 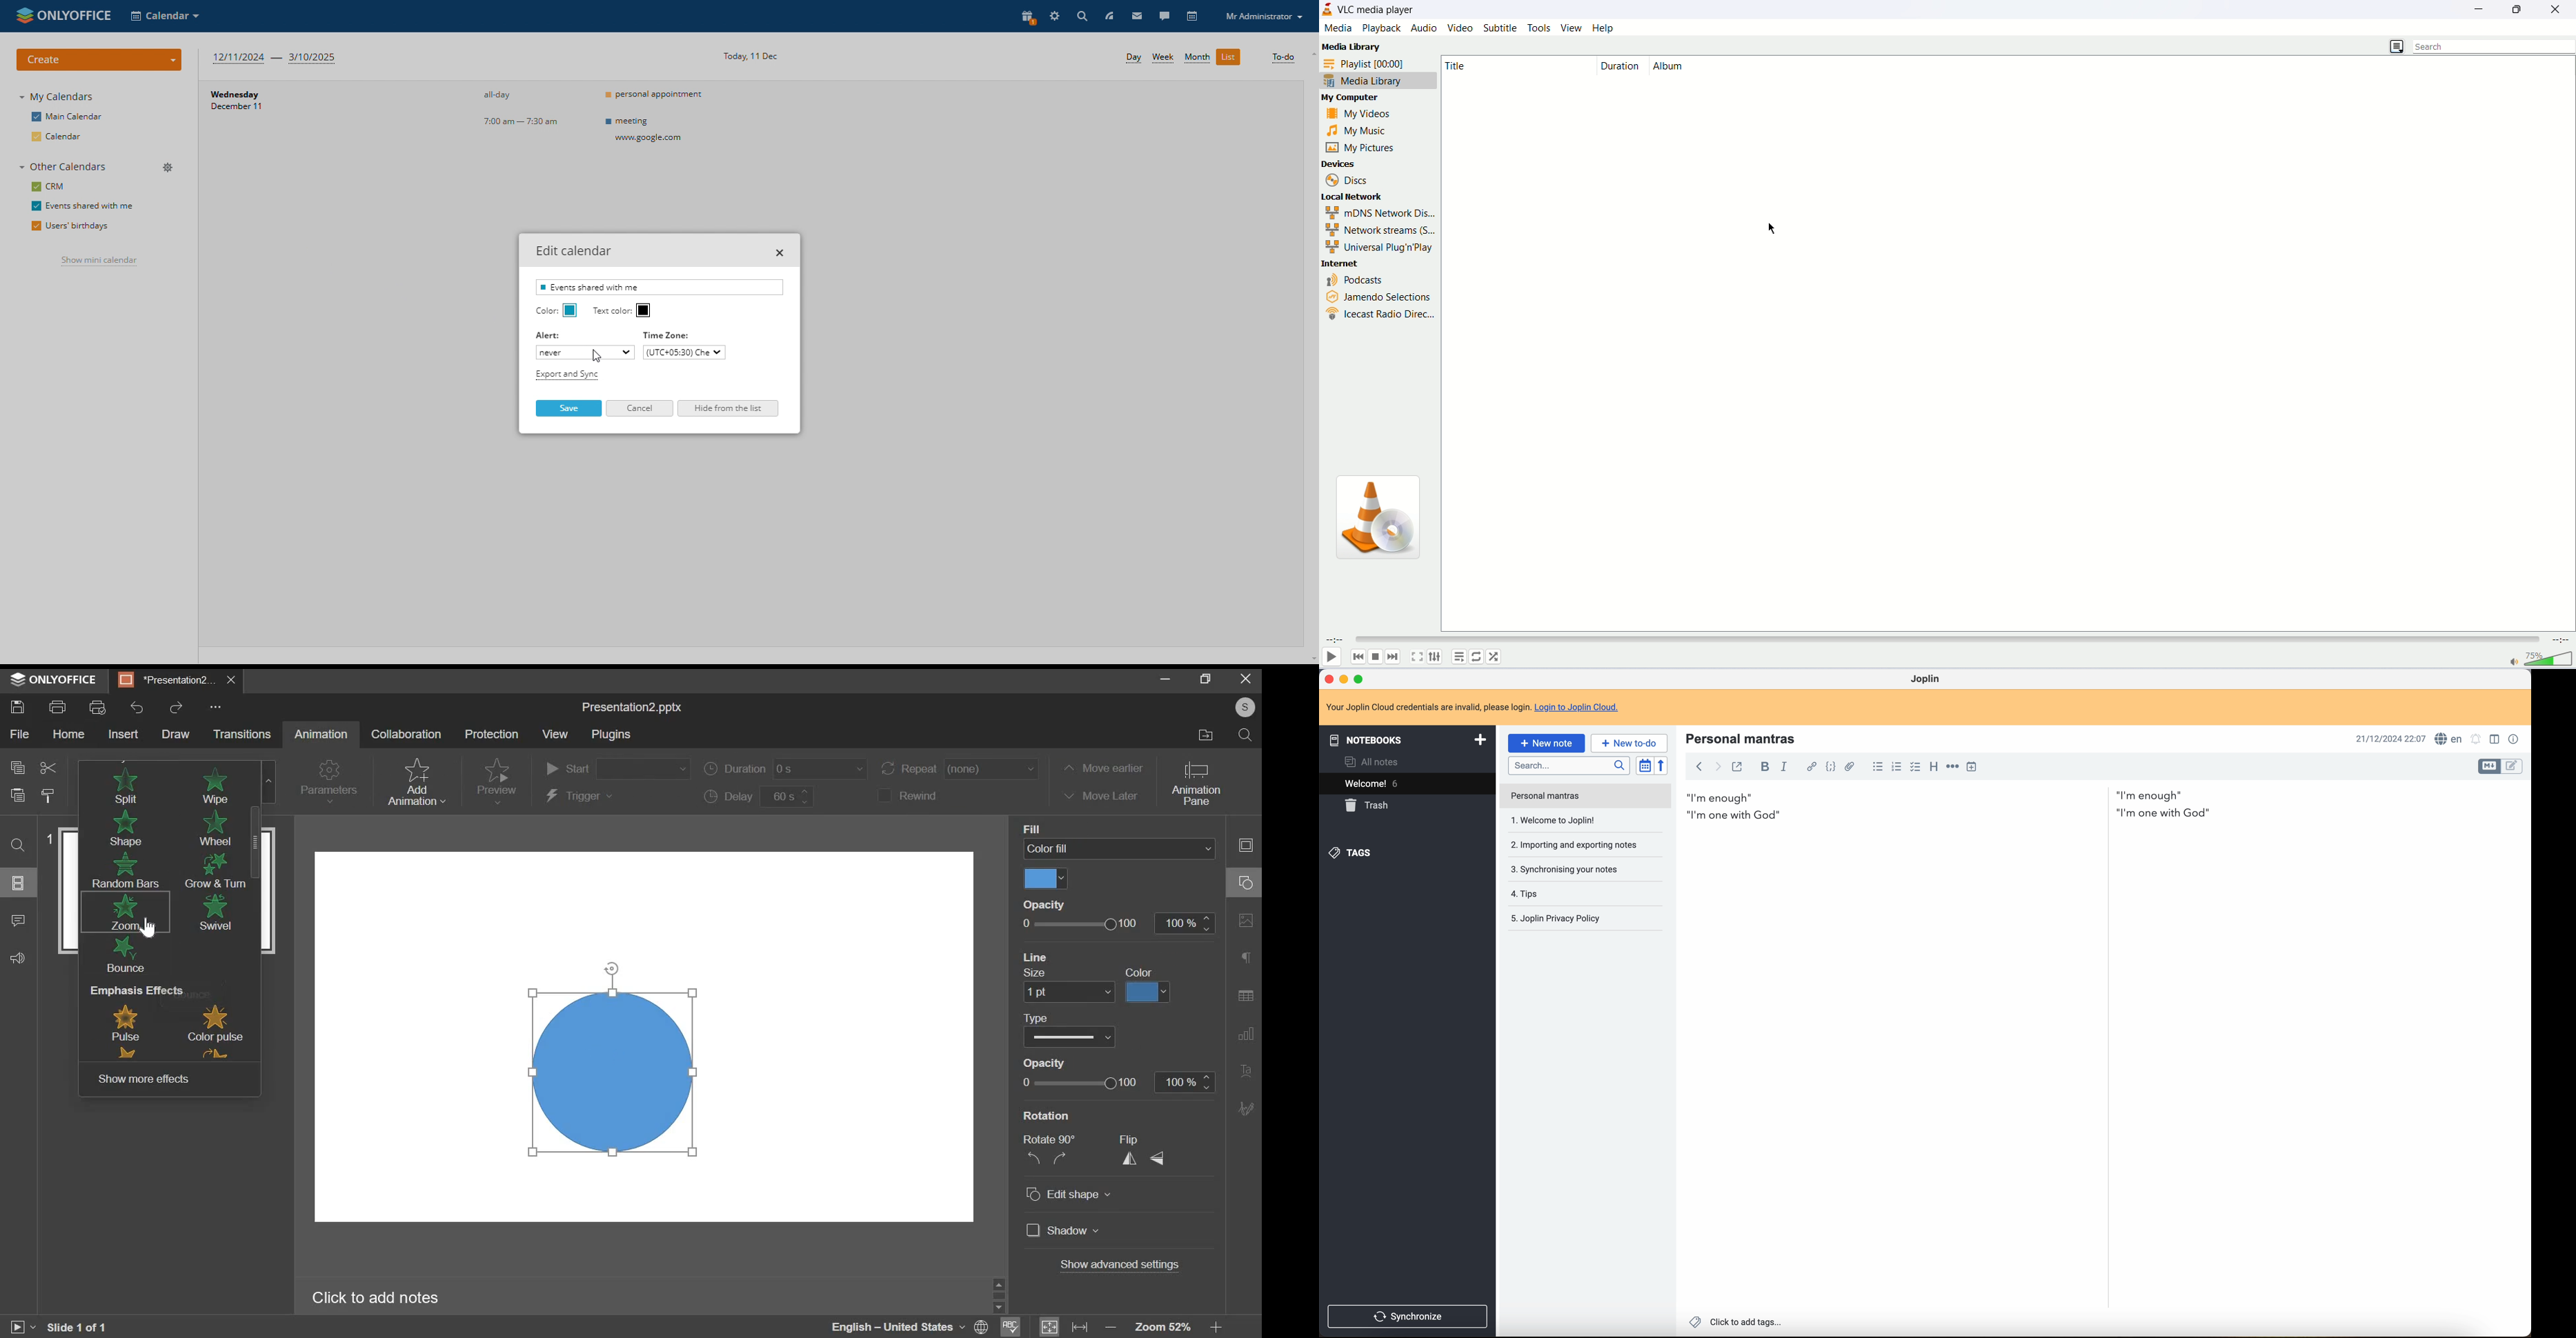 What do you see at coordinates (60, 136) in the screenshot?
I see `calendar` at bounding box center [60, 136].